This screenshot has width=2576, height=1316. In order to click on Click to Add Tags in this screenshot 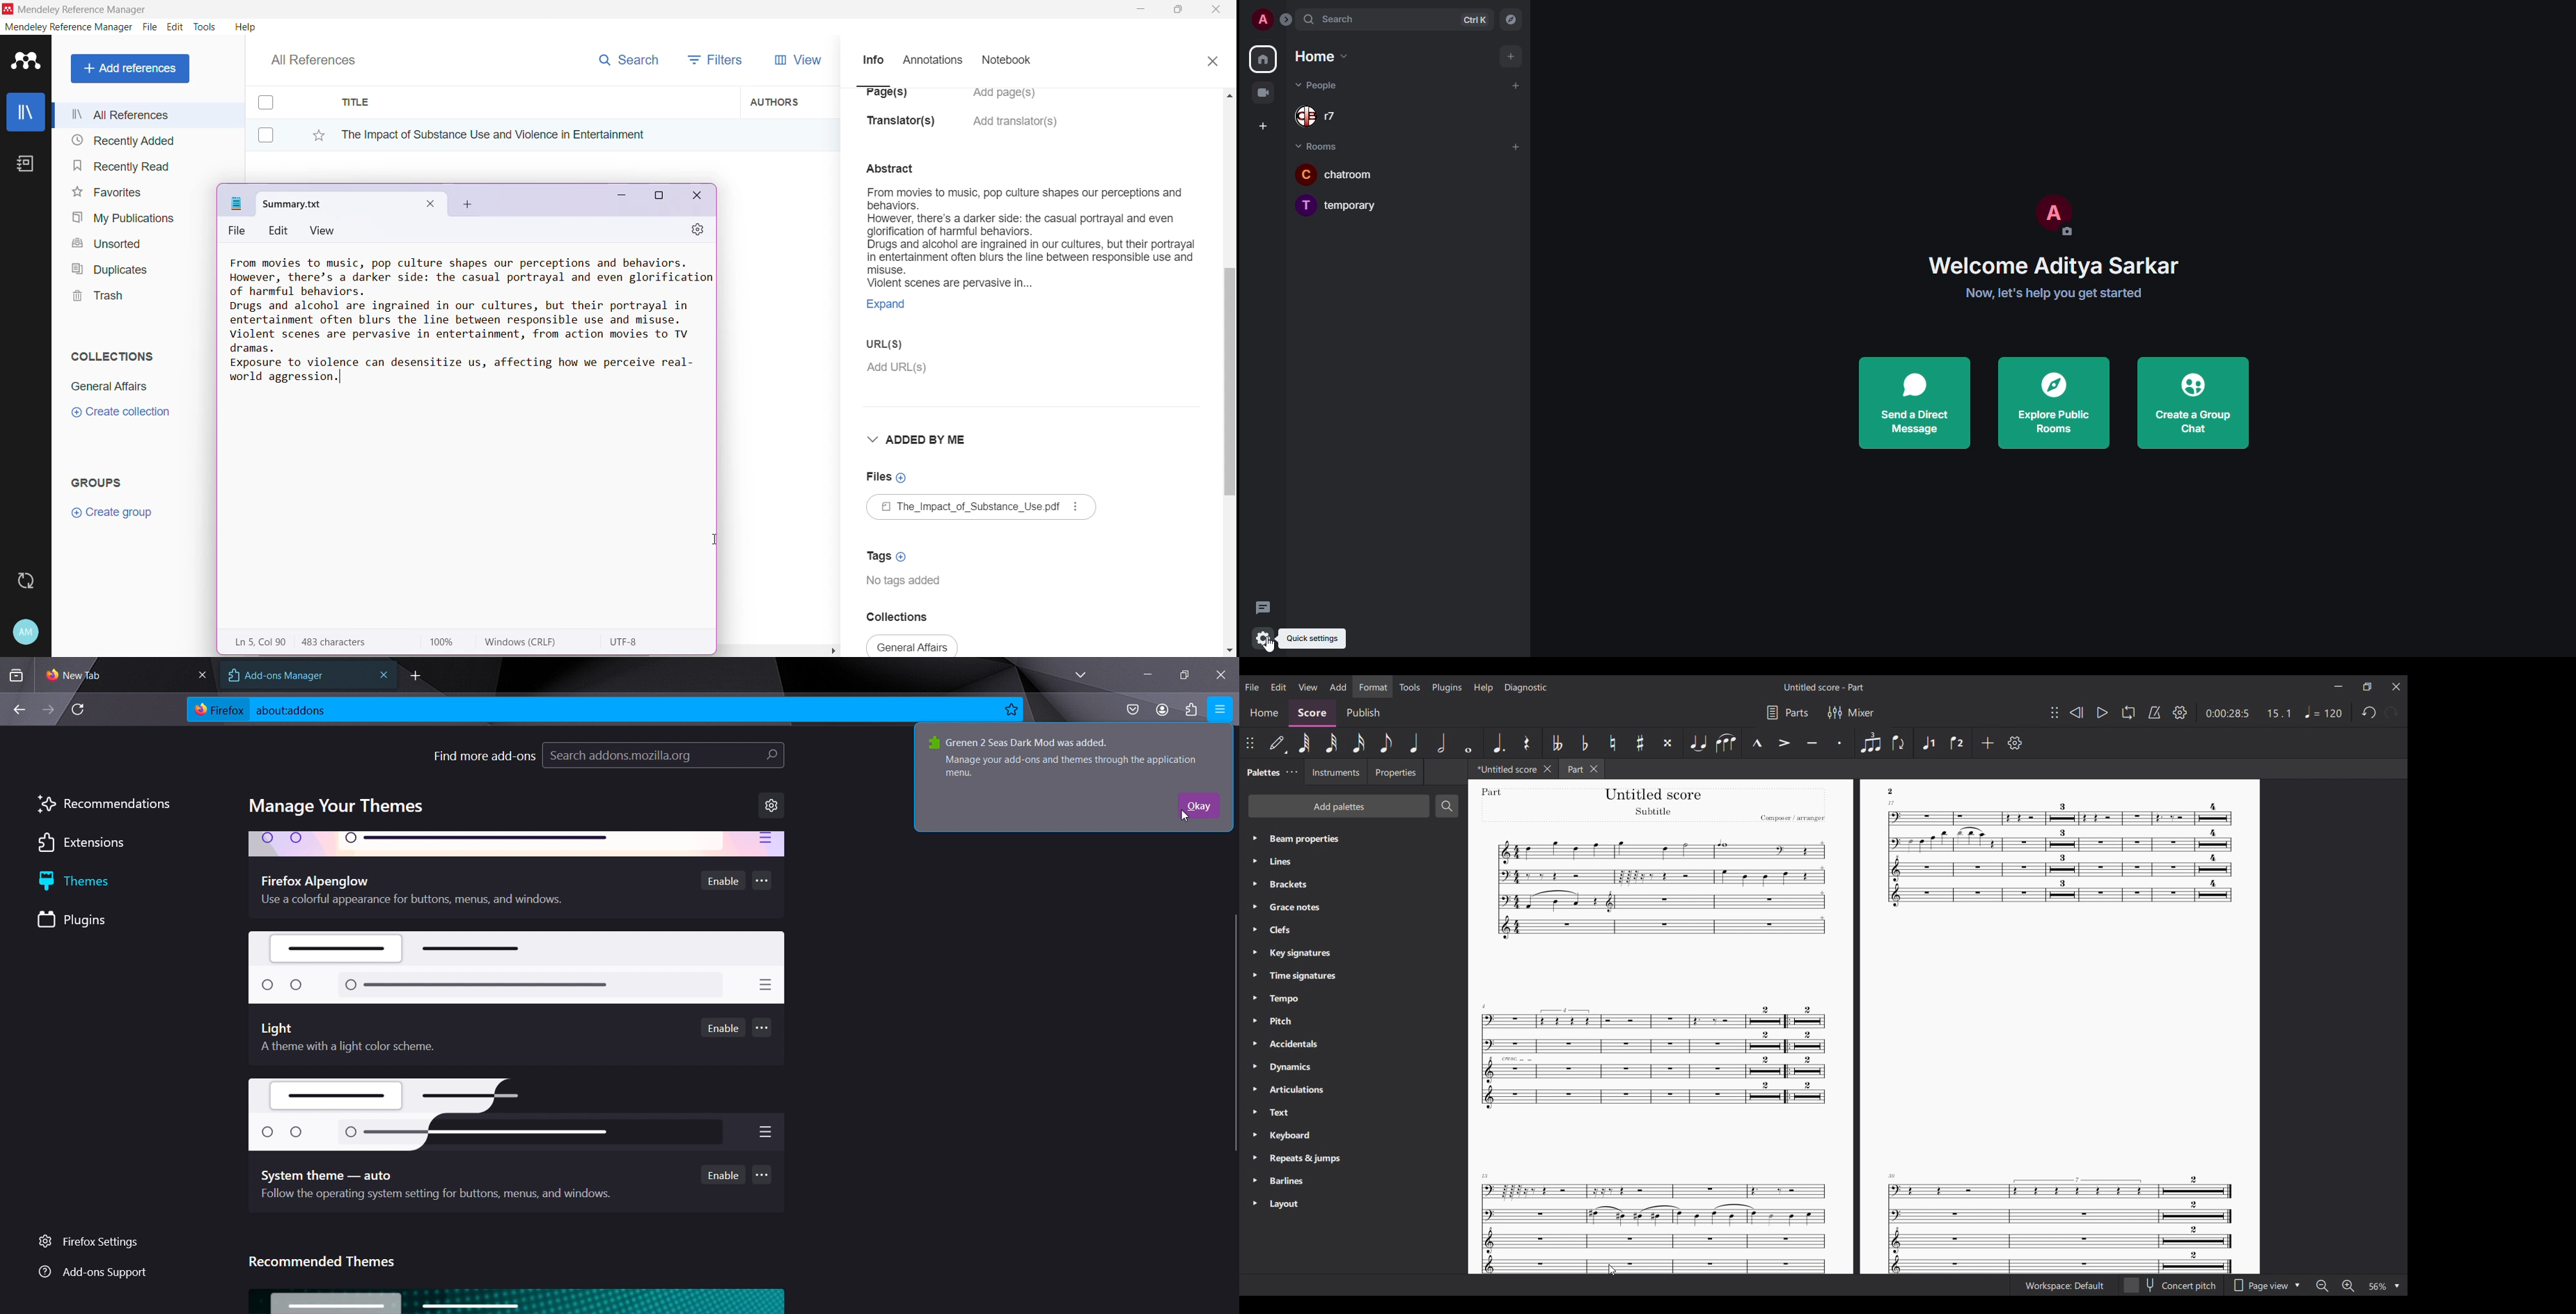, I will do `click(890, 552)`.